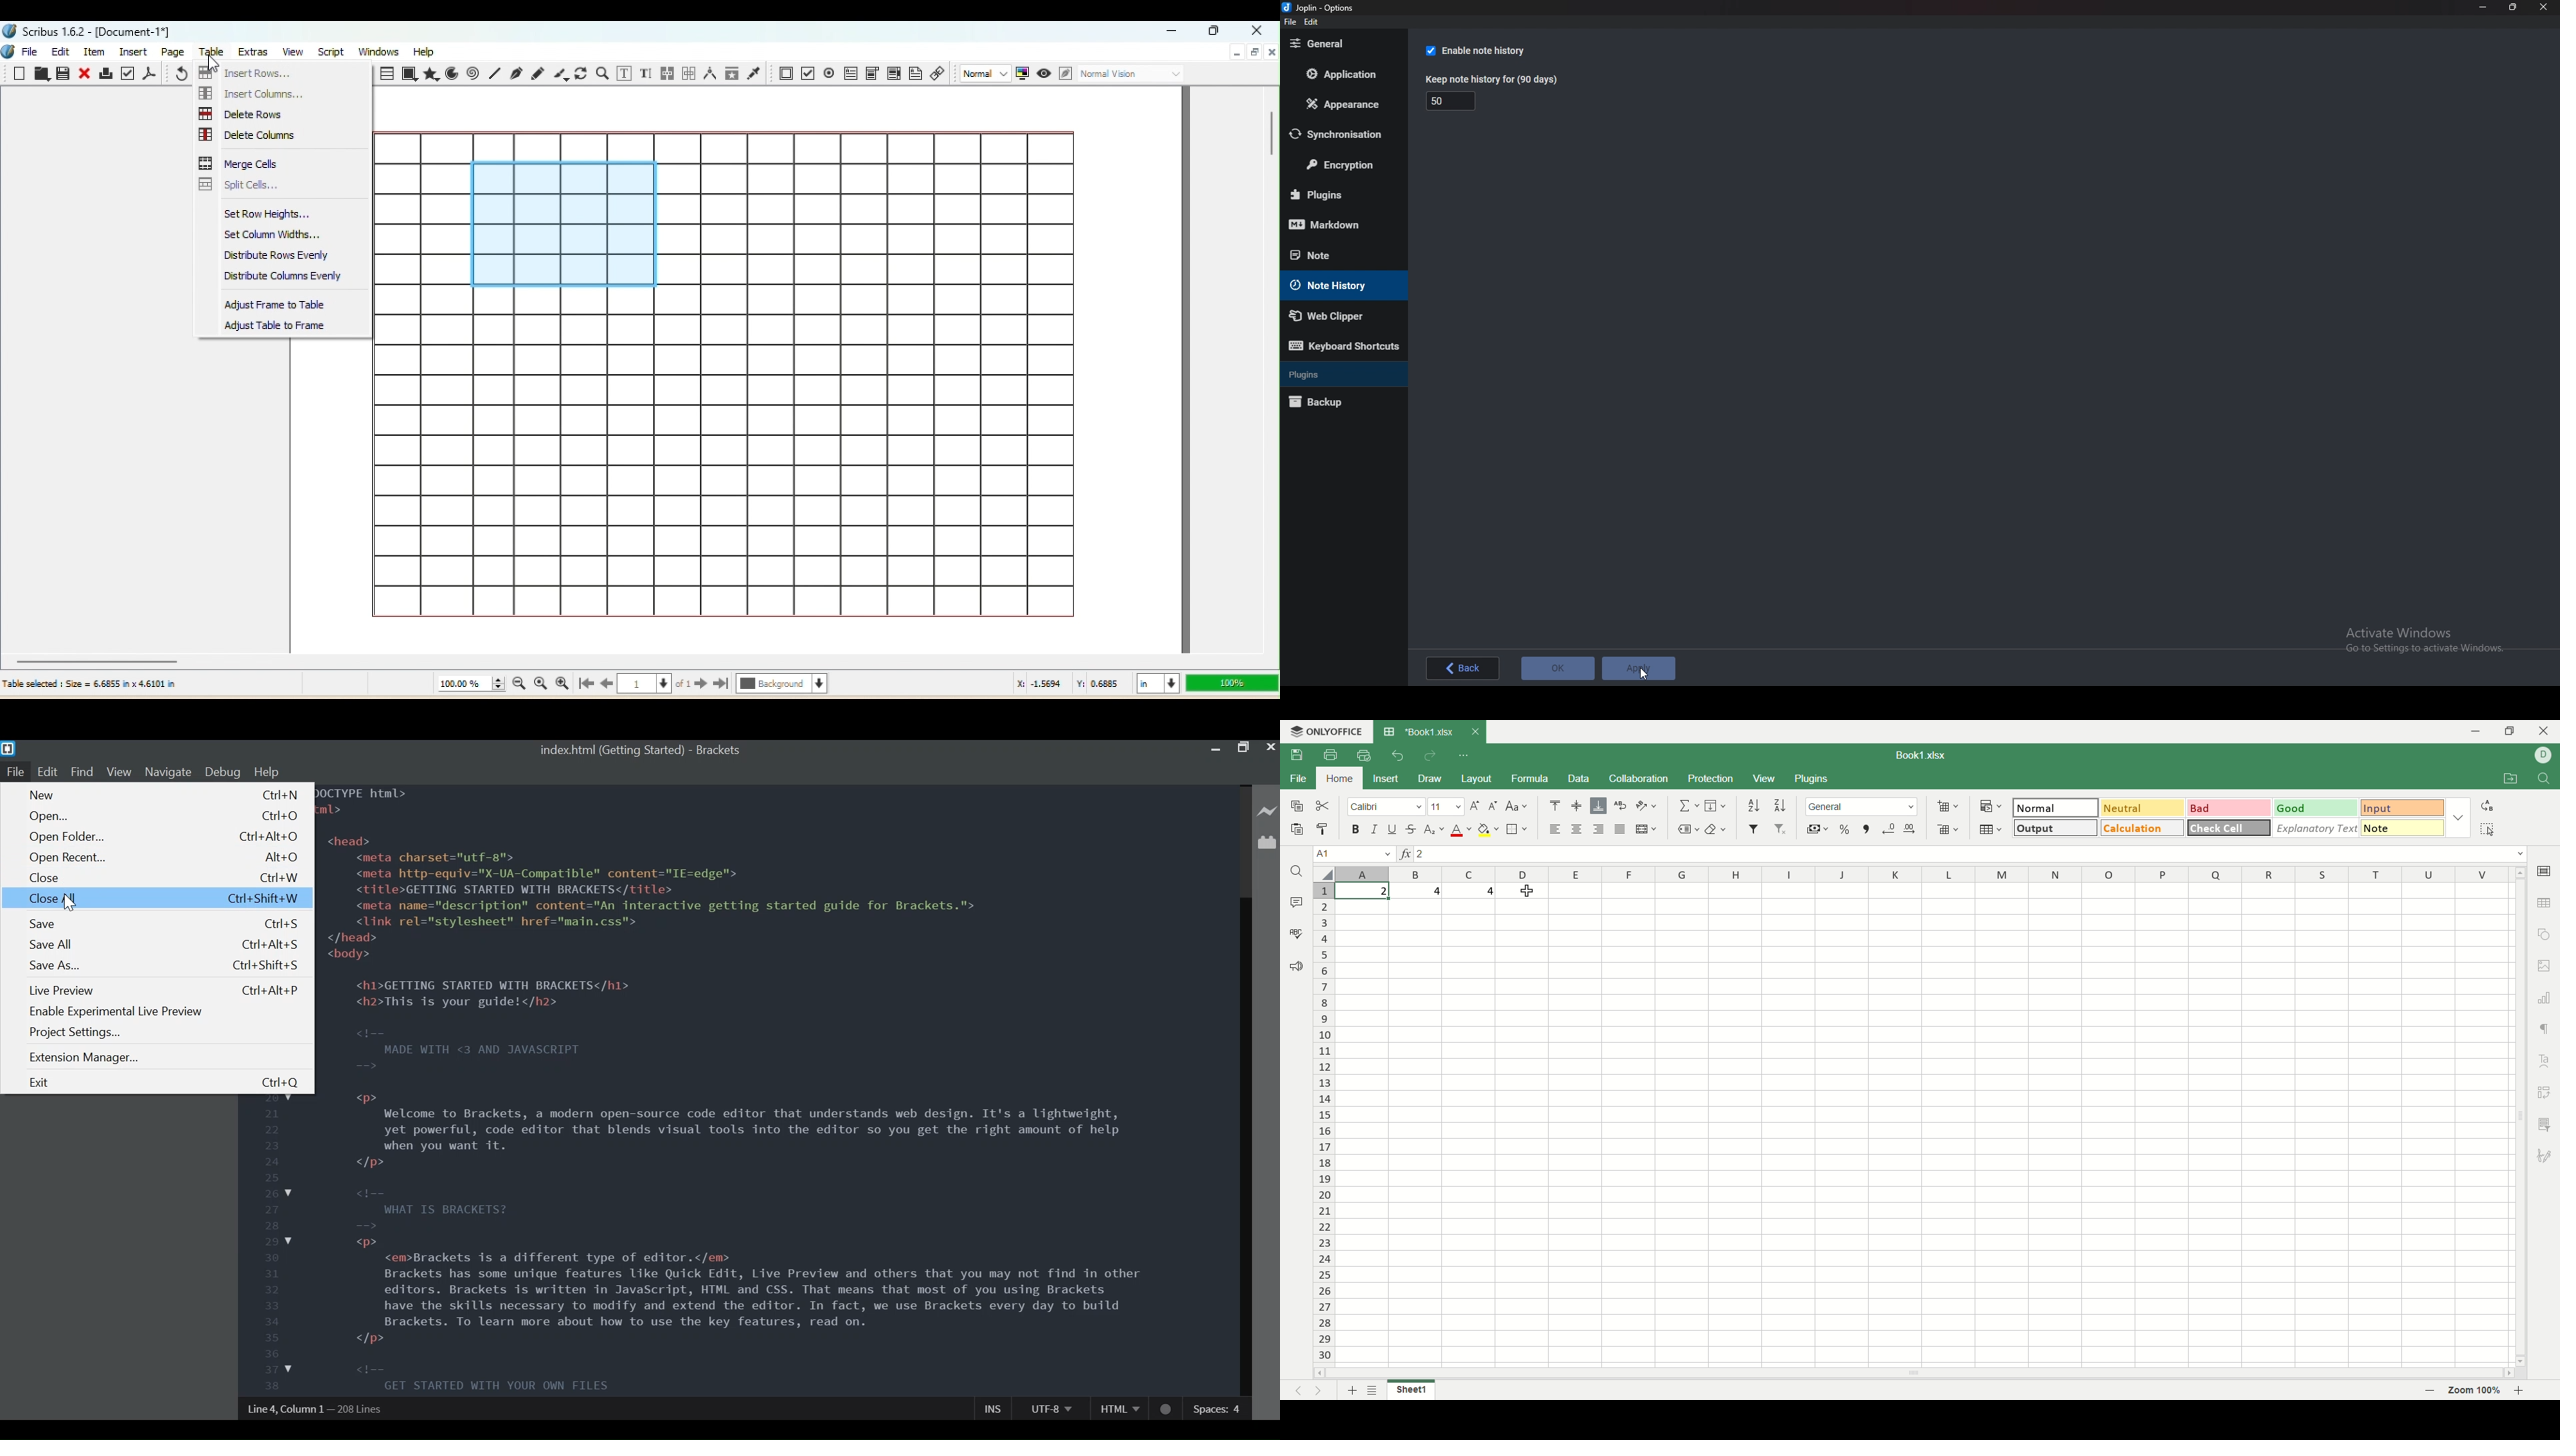 The width and height of the screenshot is (2576, 1456). I want to click on Distribute columns evenly, so click(284, 277).